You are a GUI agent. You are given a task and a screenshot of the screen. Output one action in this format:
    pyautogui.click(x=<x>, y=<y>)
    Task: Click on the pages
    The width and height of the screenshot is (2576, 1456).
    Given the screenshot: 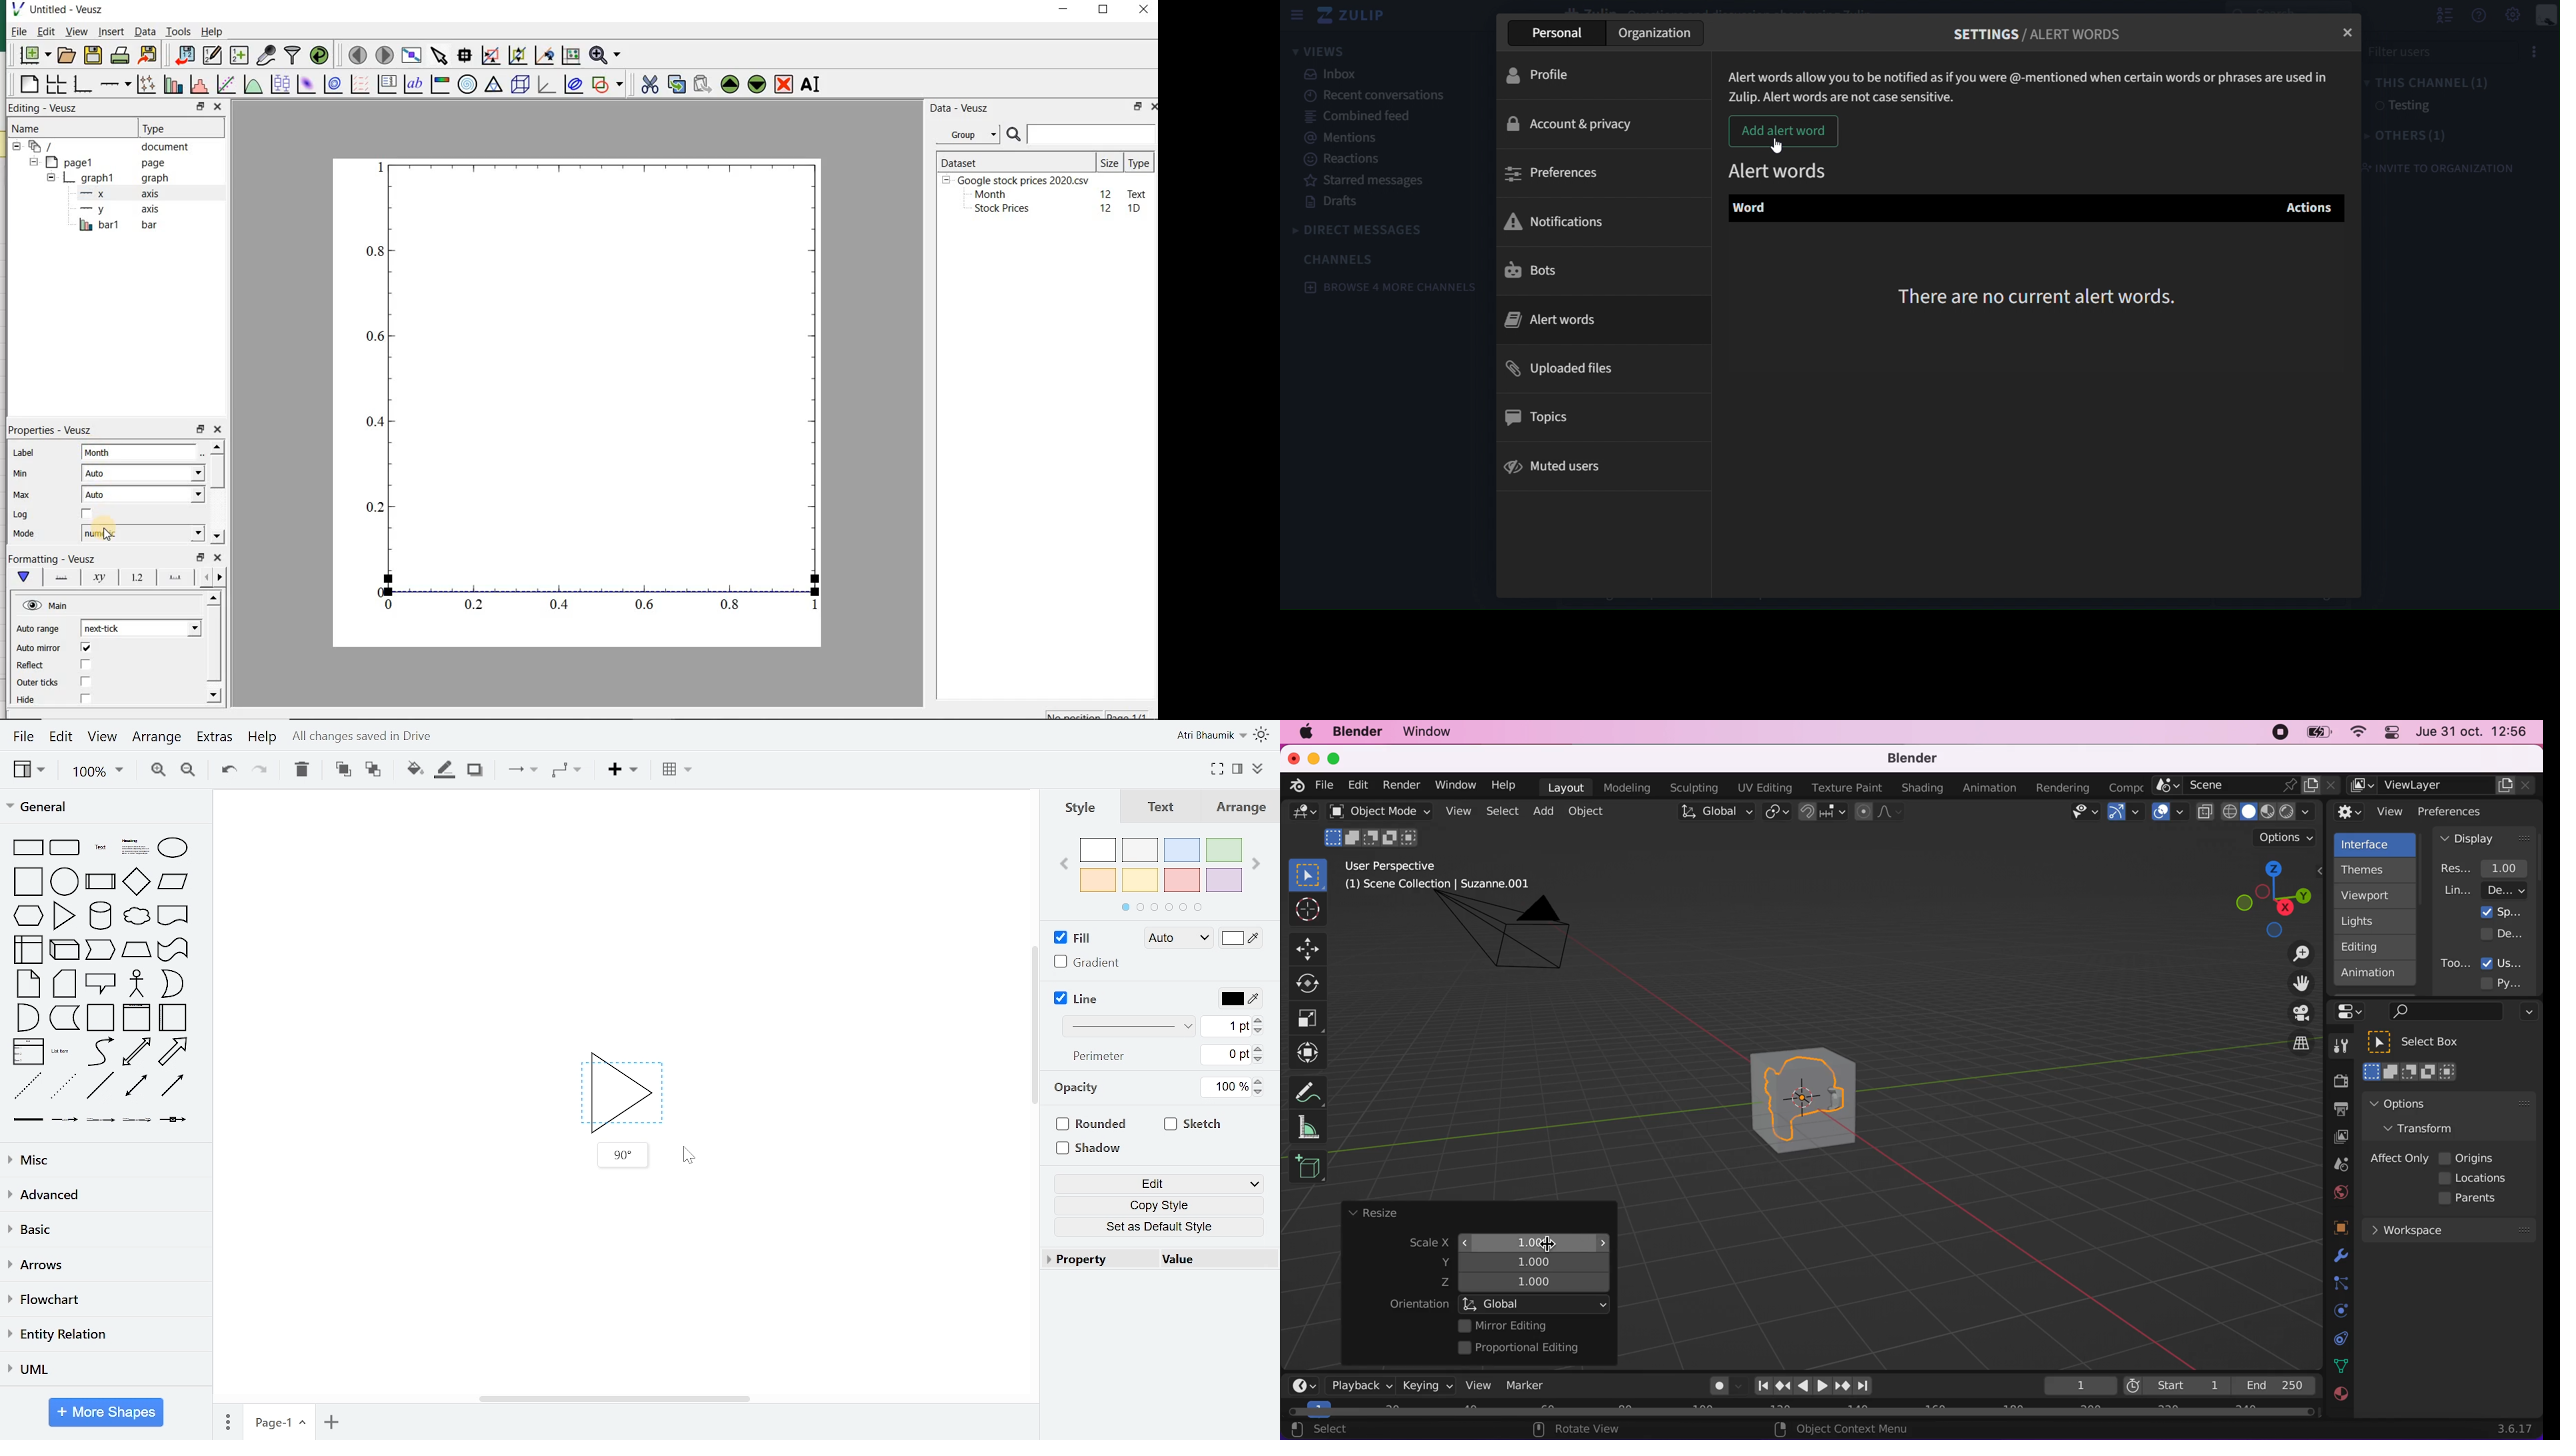 What is the action you would take?
    pyautogui.click(x=227, y=1421)
    